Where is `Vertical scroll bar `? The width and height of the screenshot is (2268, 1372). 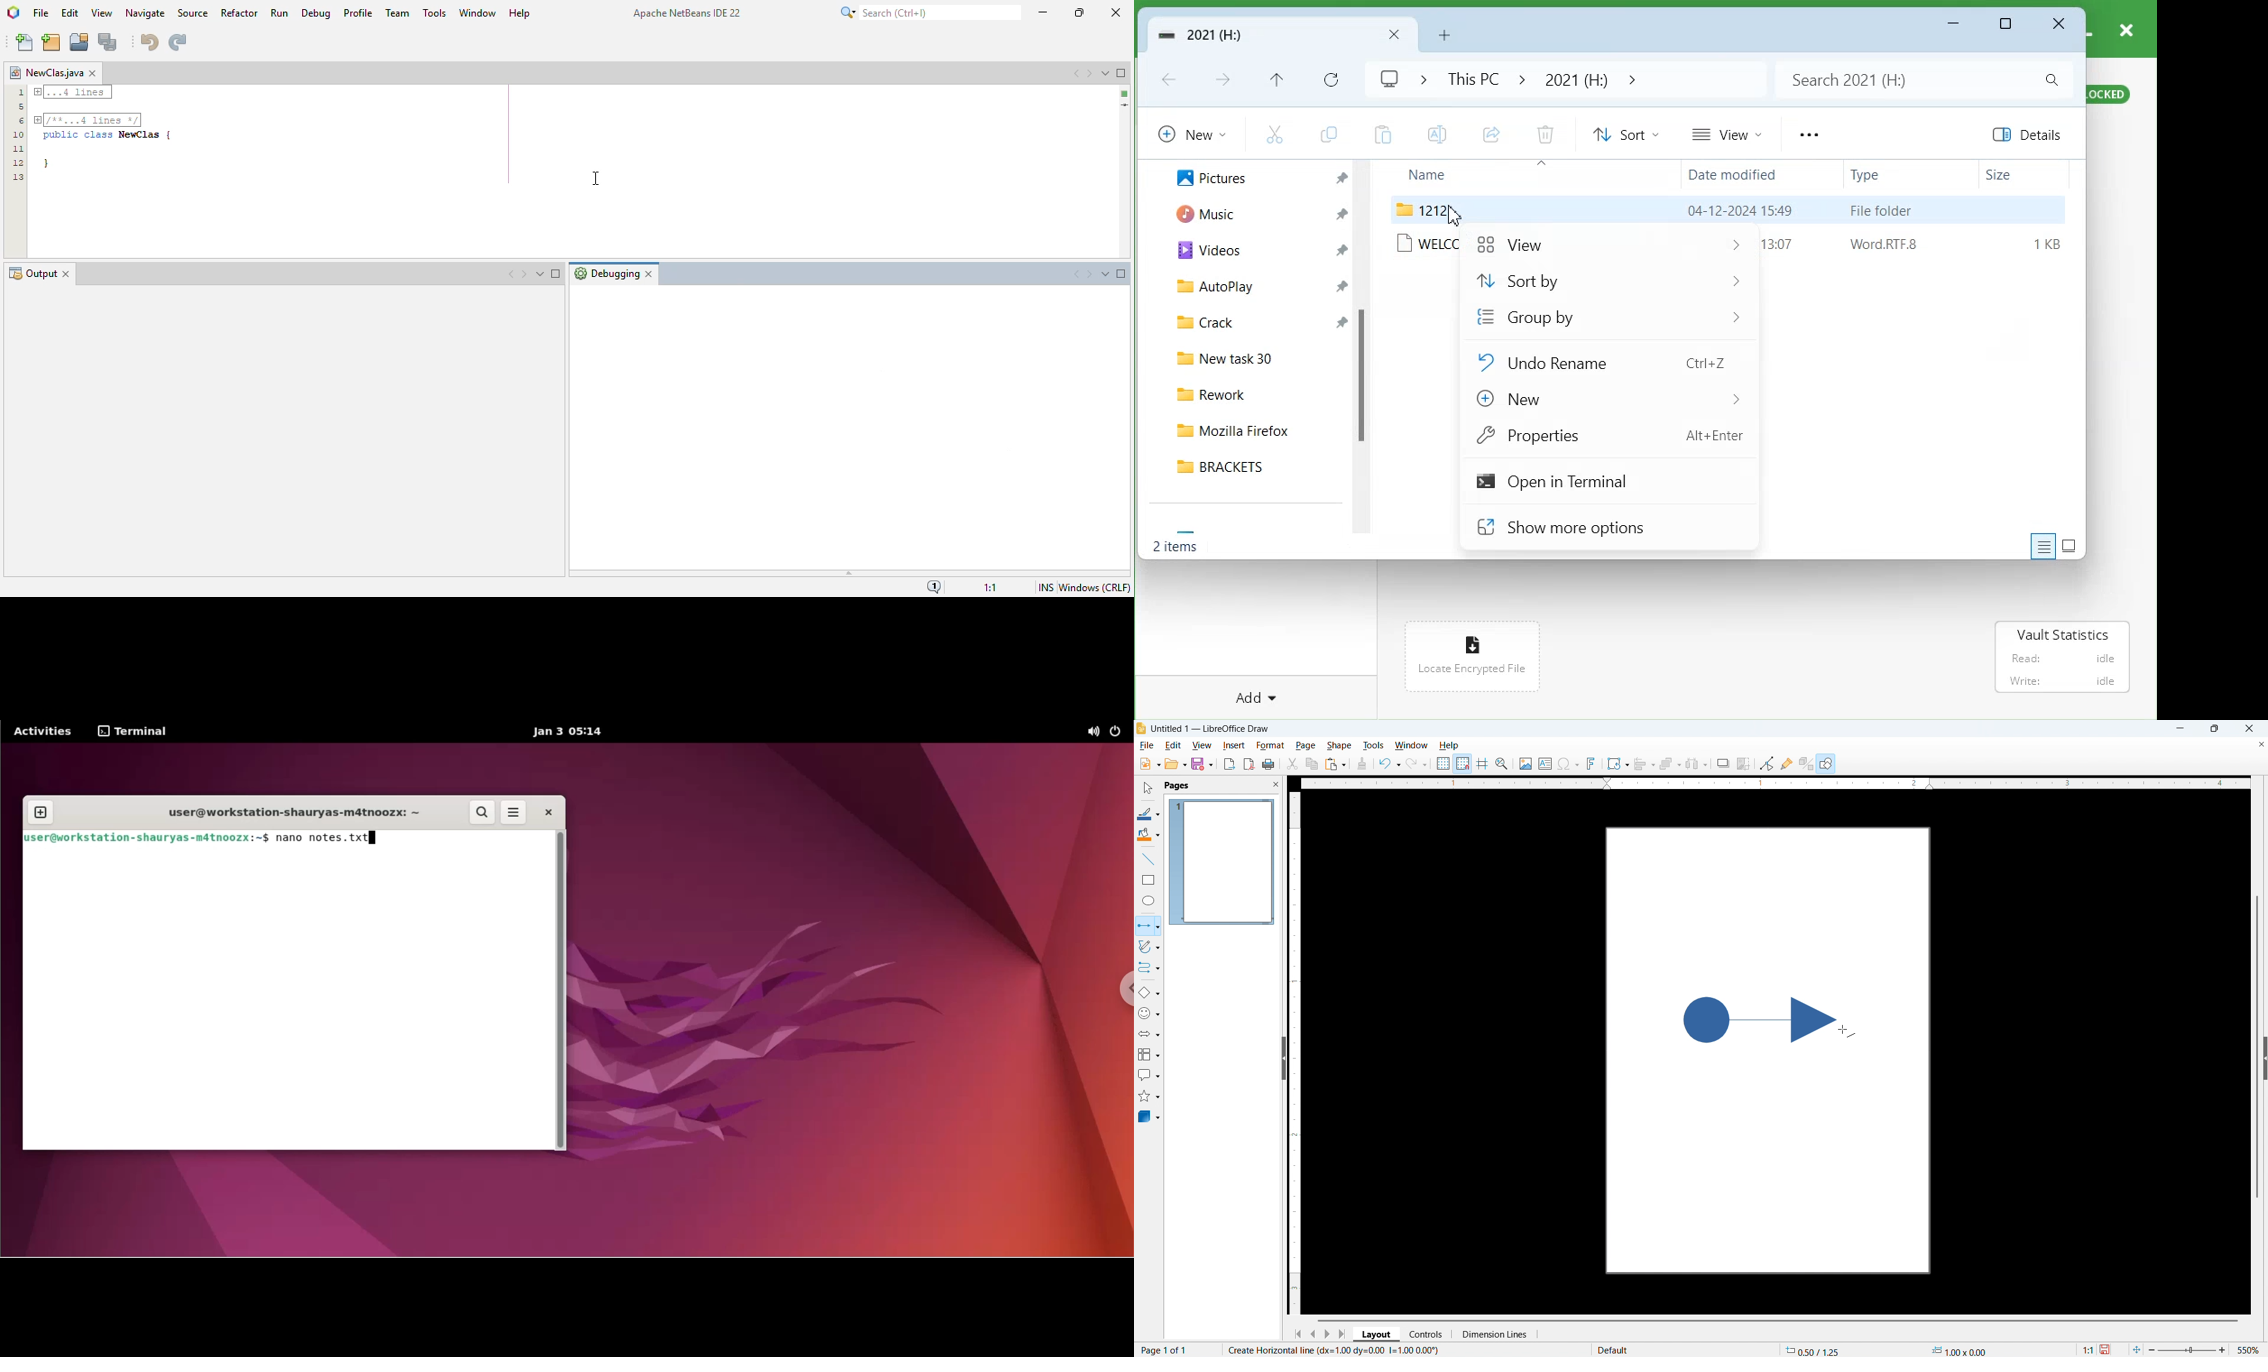 Vertical scroll bar  is located at coordinates (2257, 1047).